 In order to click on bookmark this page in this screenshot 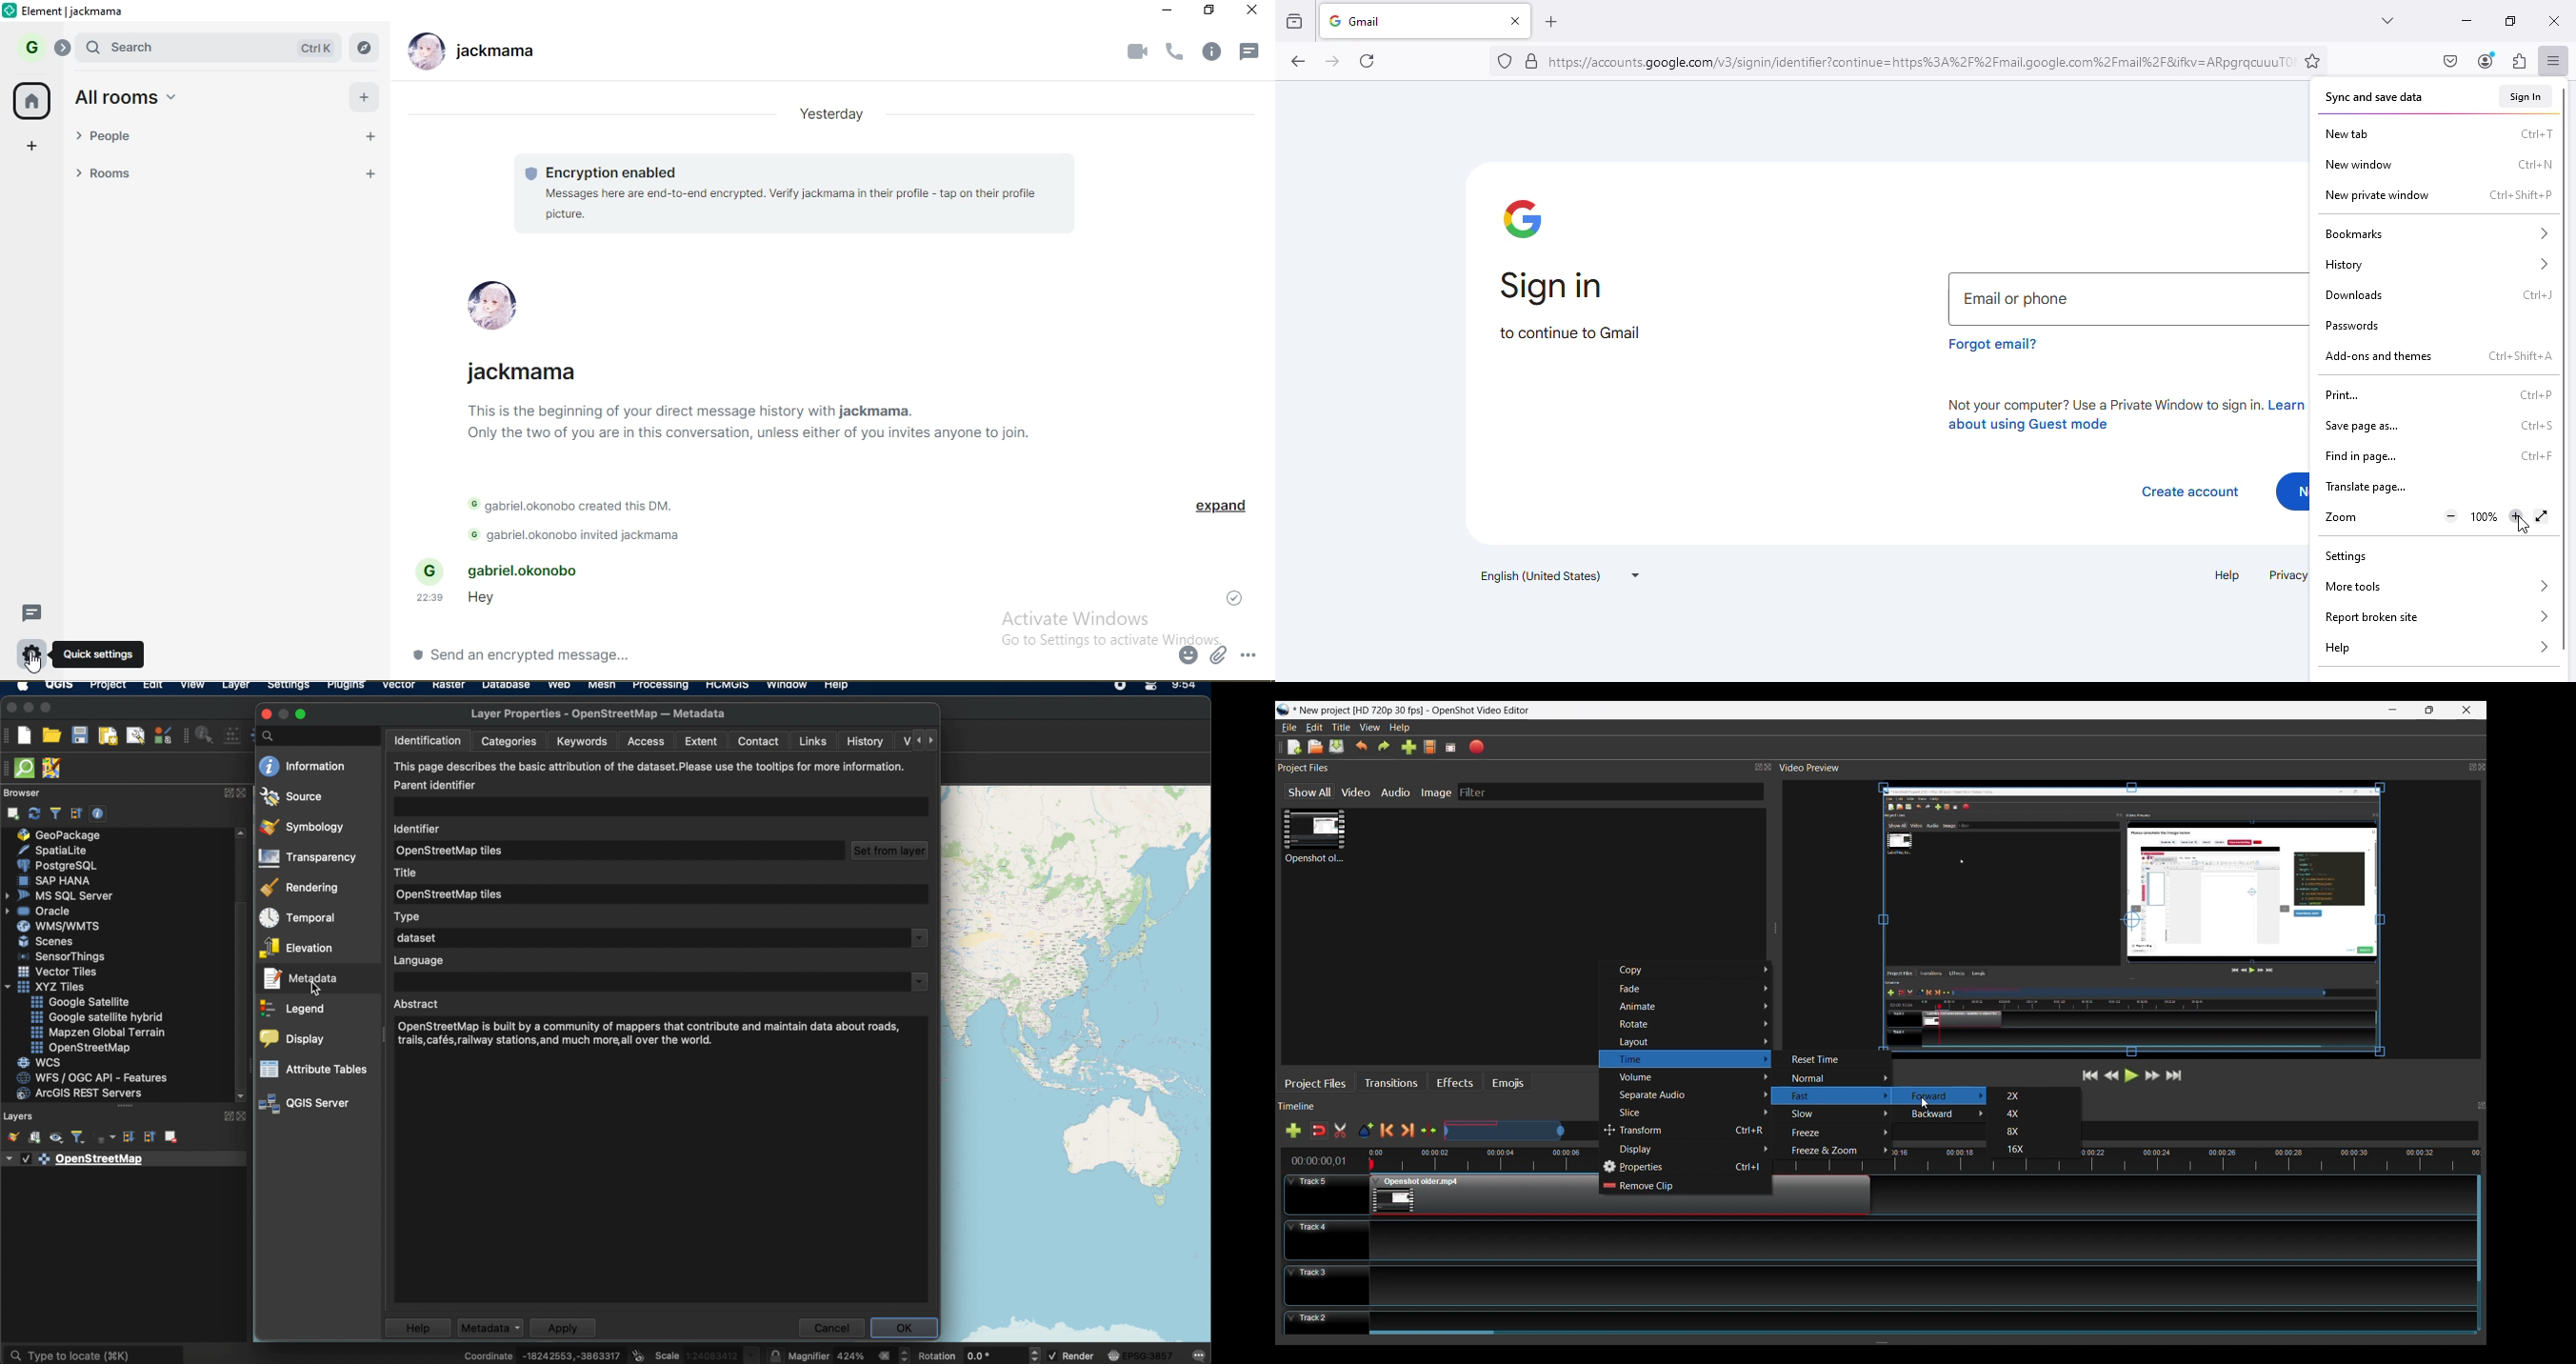, I will do `click(2313, 62)`.